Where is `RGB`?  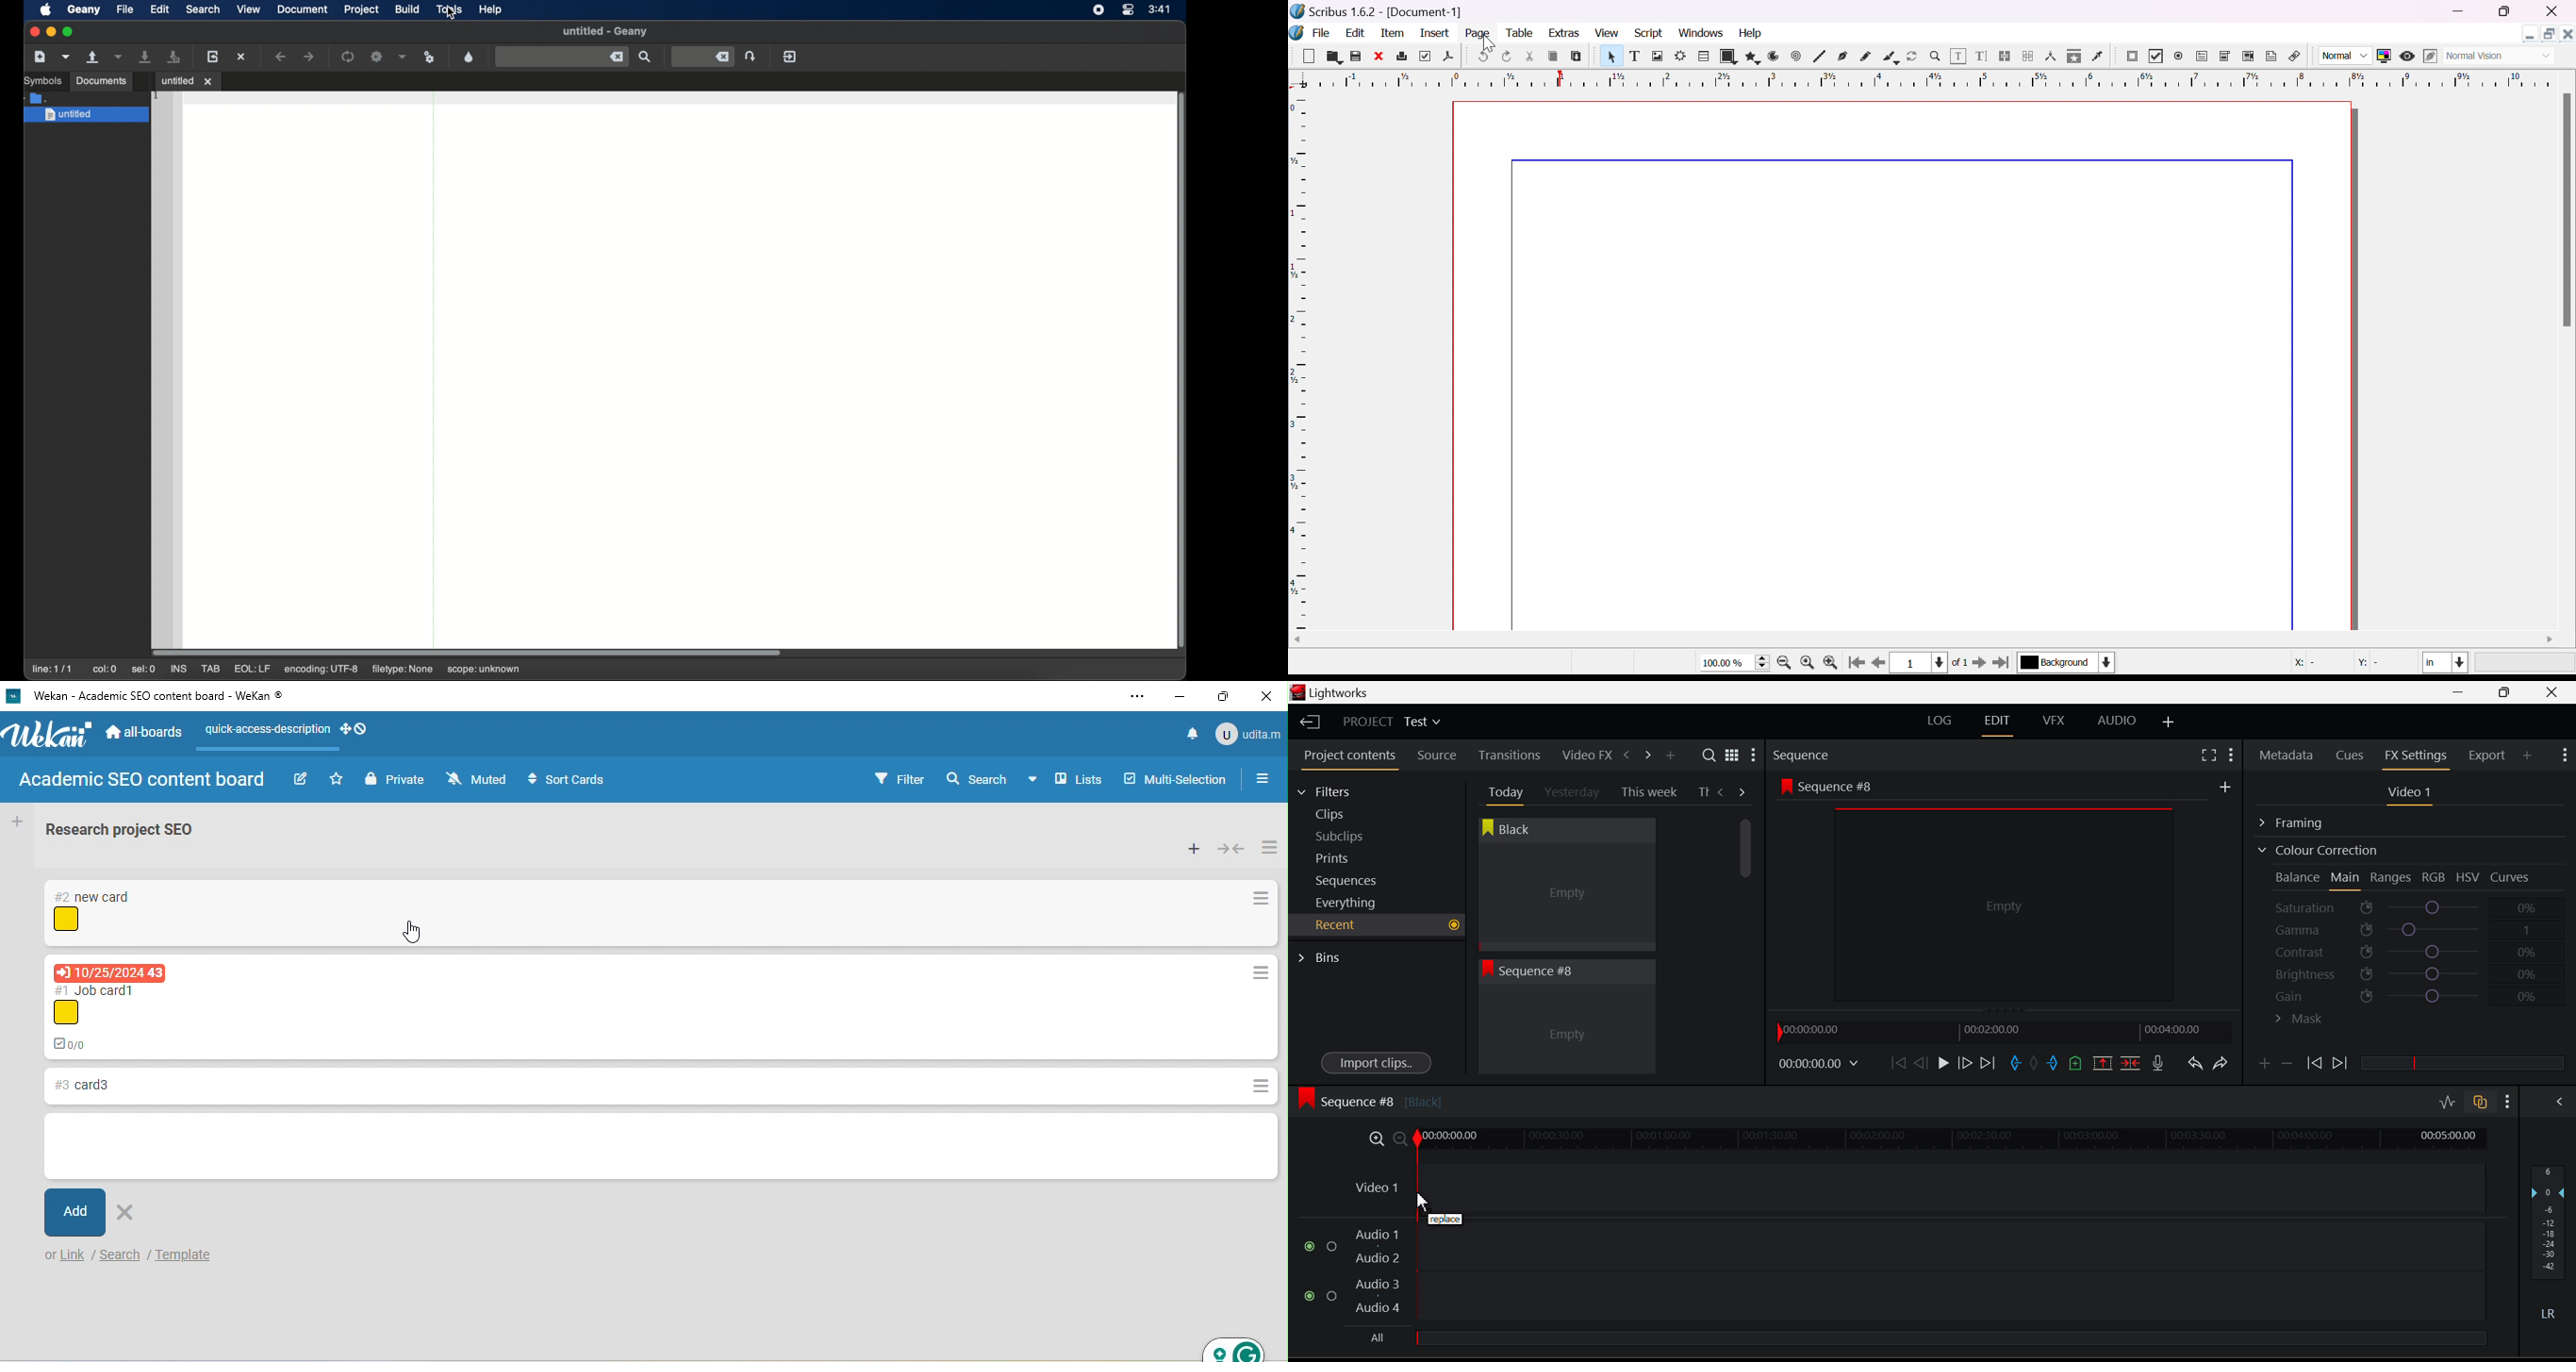 RGB is located at coordinates (2434, 878).